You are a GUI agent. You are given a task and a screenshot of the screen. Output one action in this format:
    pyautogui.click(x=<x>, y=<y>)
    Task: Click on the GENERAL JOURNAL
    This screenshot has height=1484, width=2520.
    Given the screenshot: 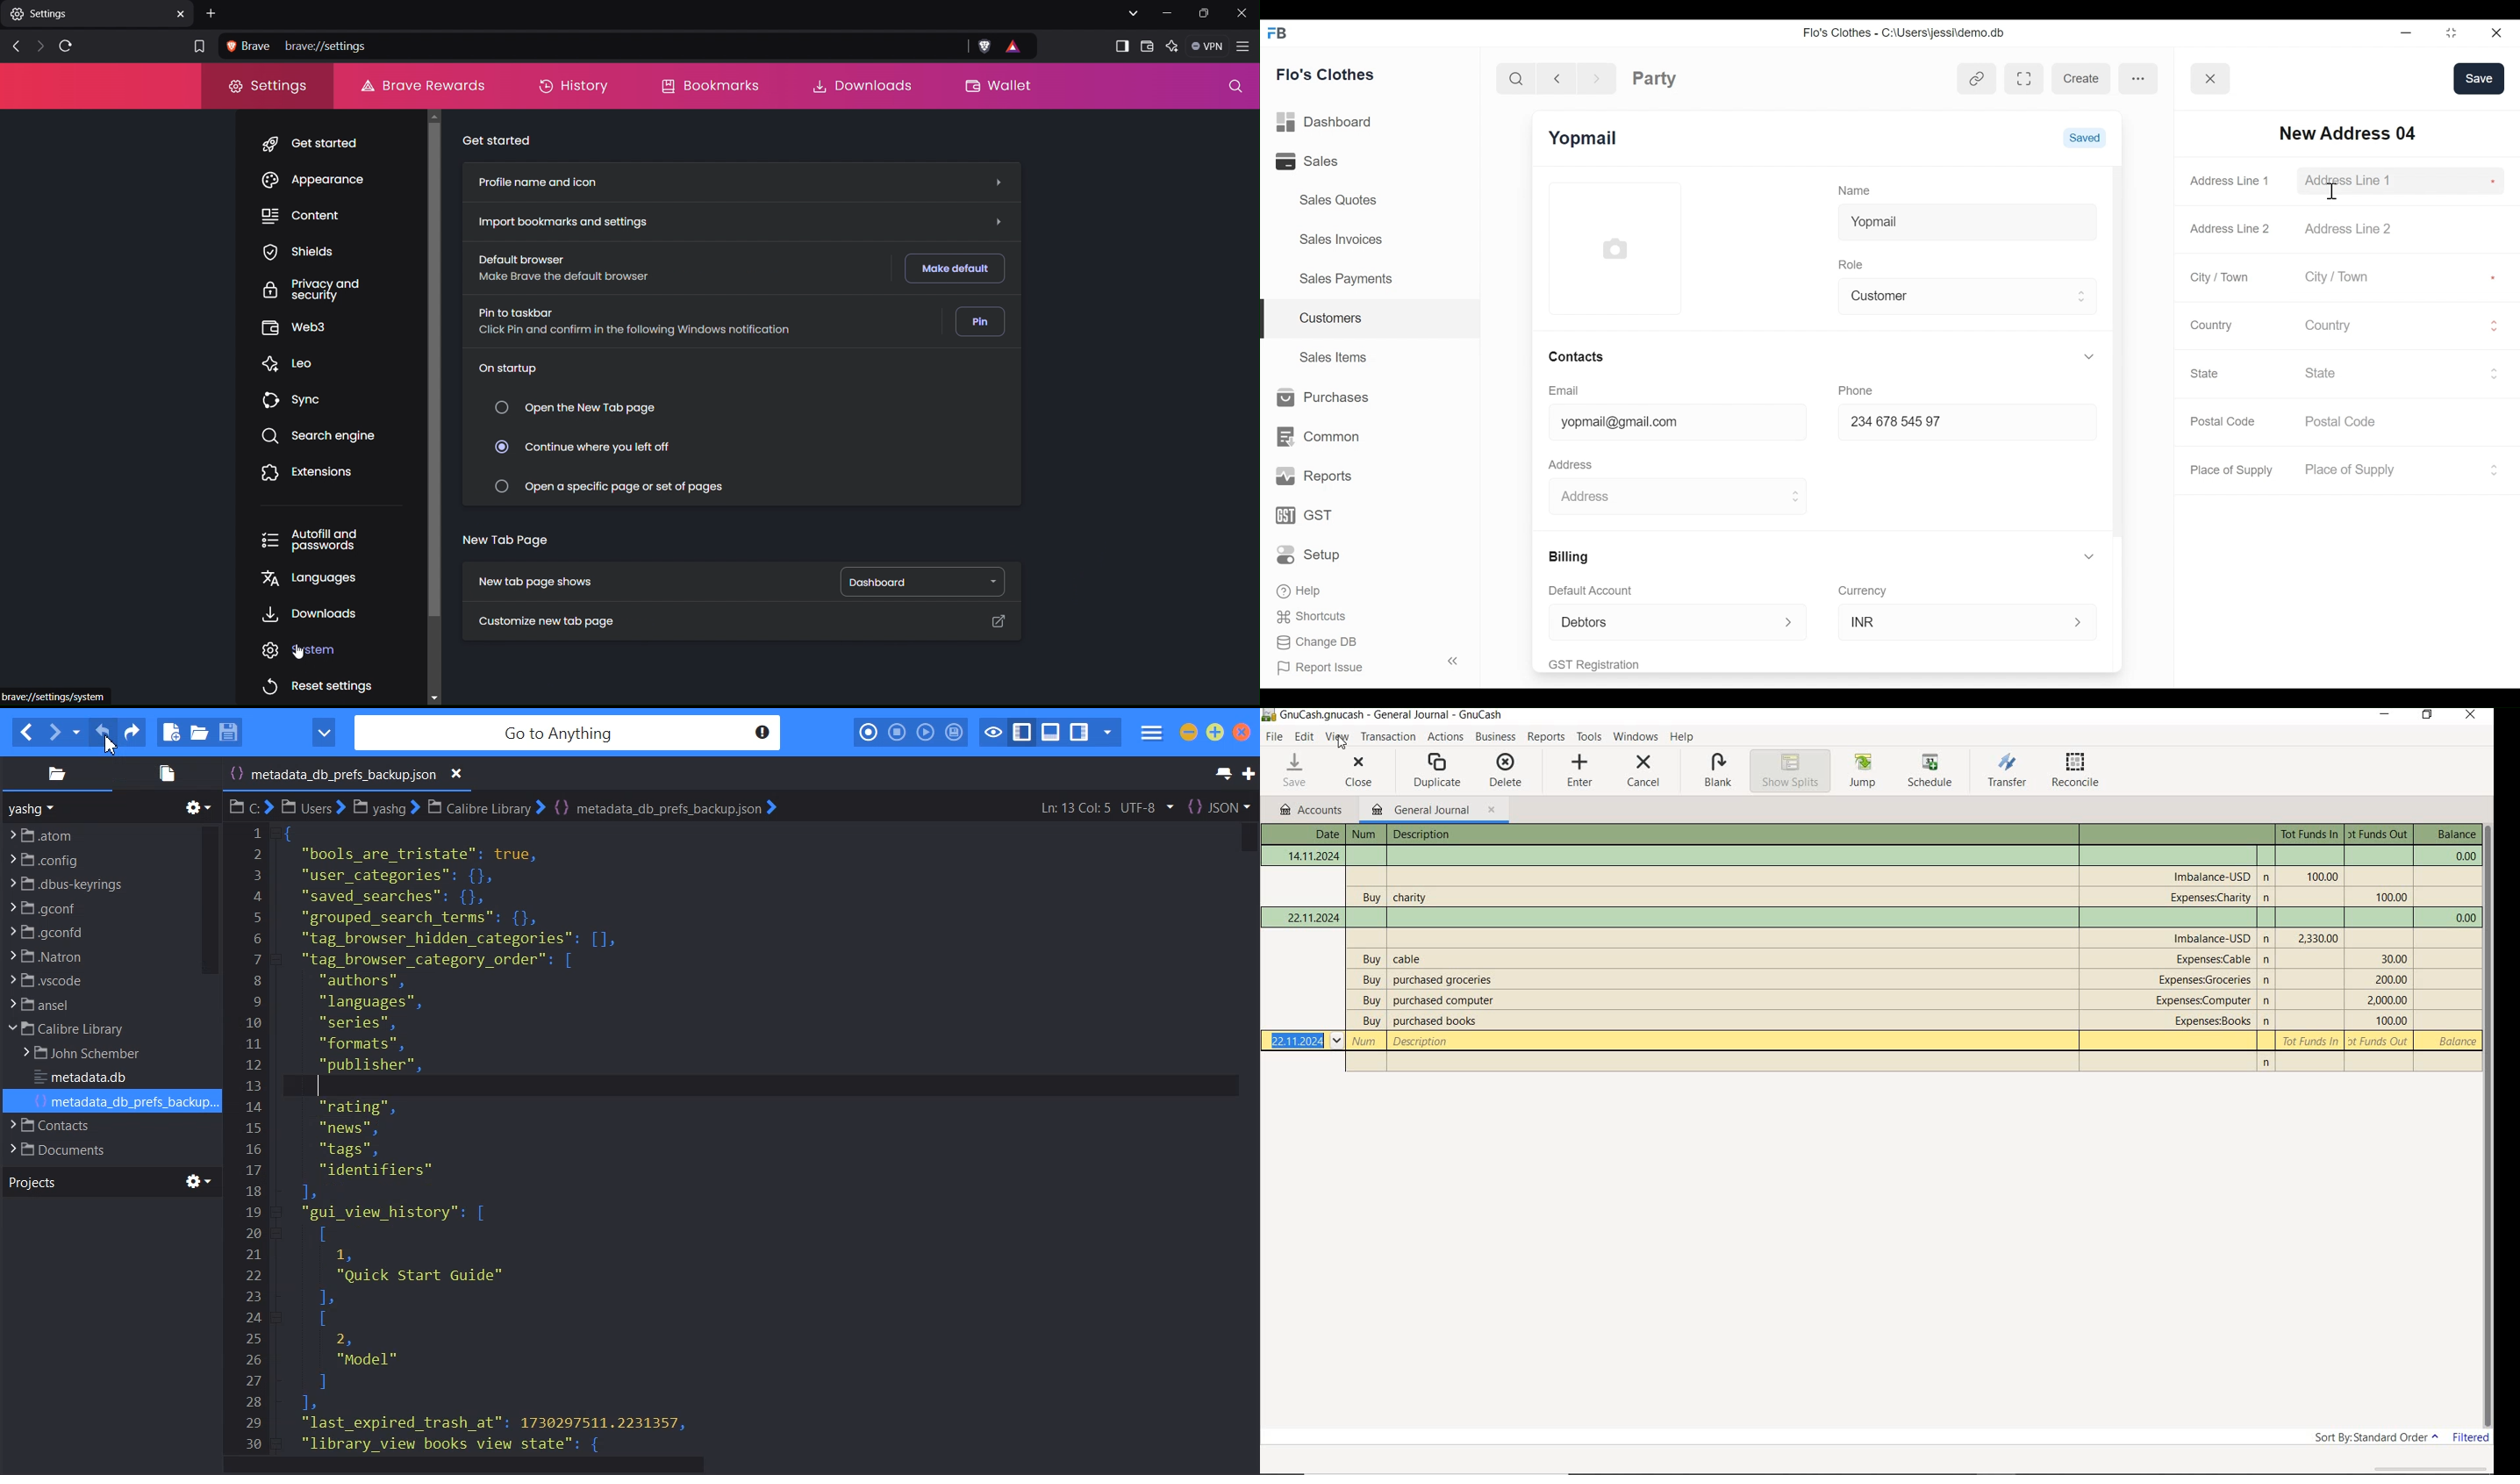 What is the action you would take?
    pyautogui.click(x=1433, y=811)
    